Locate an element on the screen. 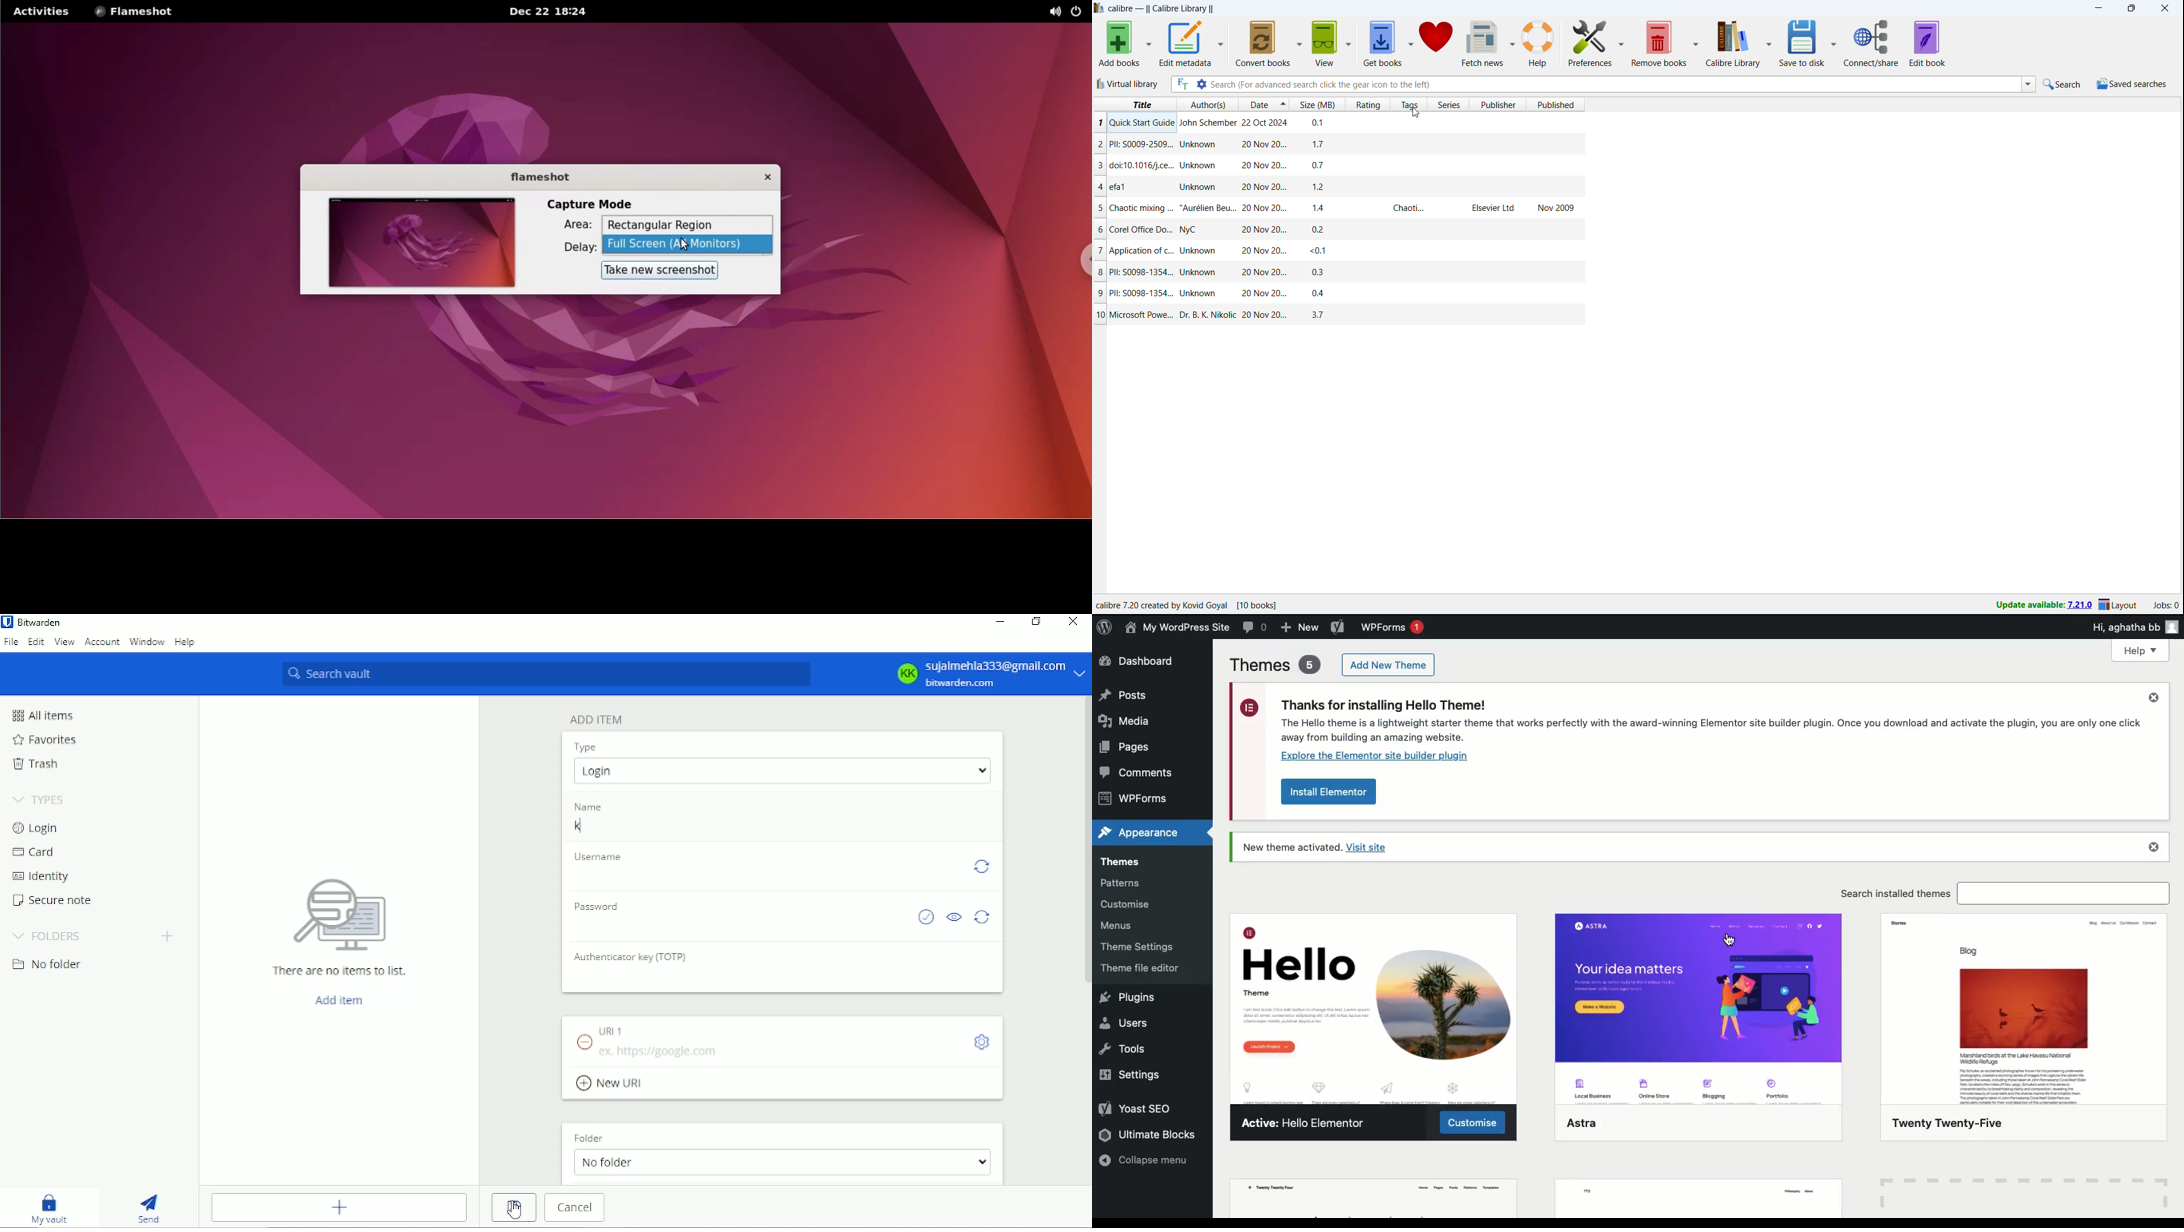 The width and height of the screenshot is (2184, 1232). Add item is located at coordinates (596, 719).